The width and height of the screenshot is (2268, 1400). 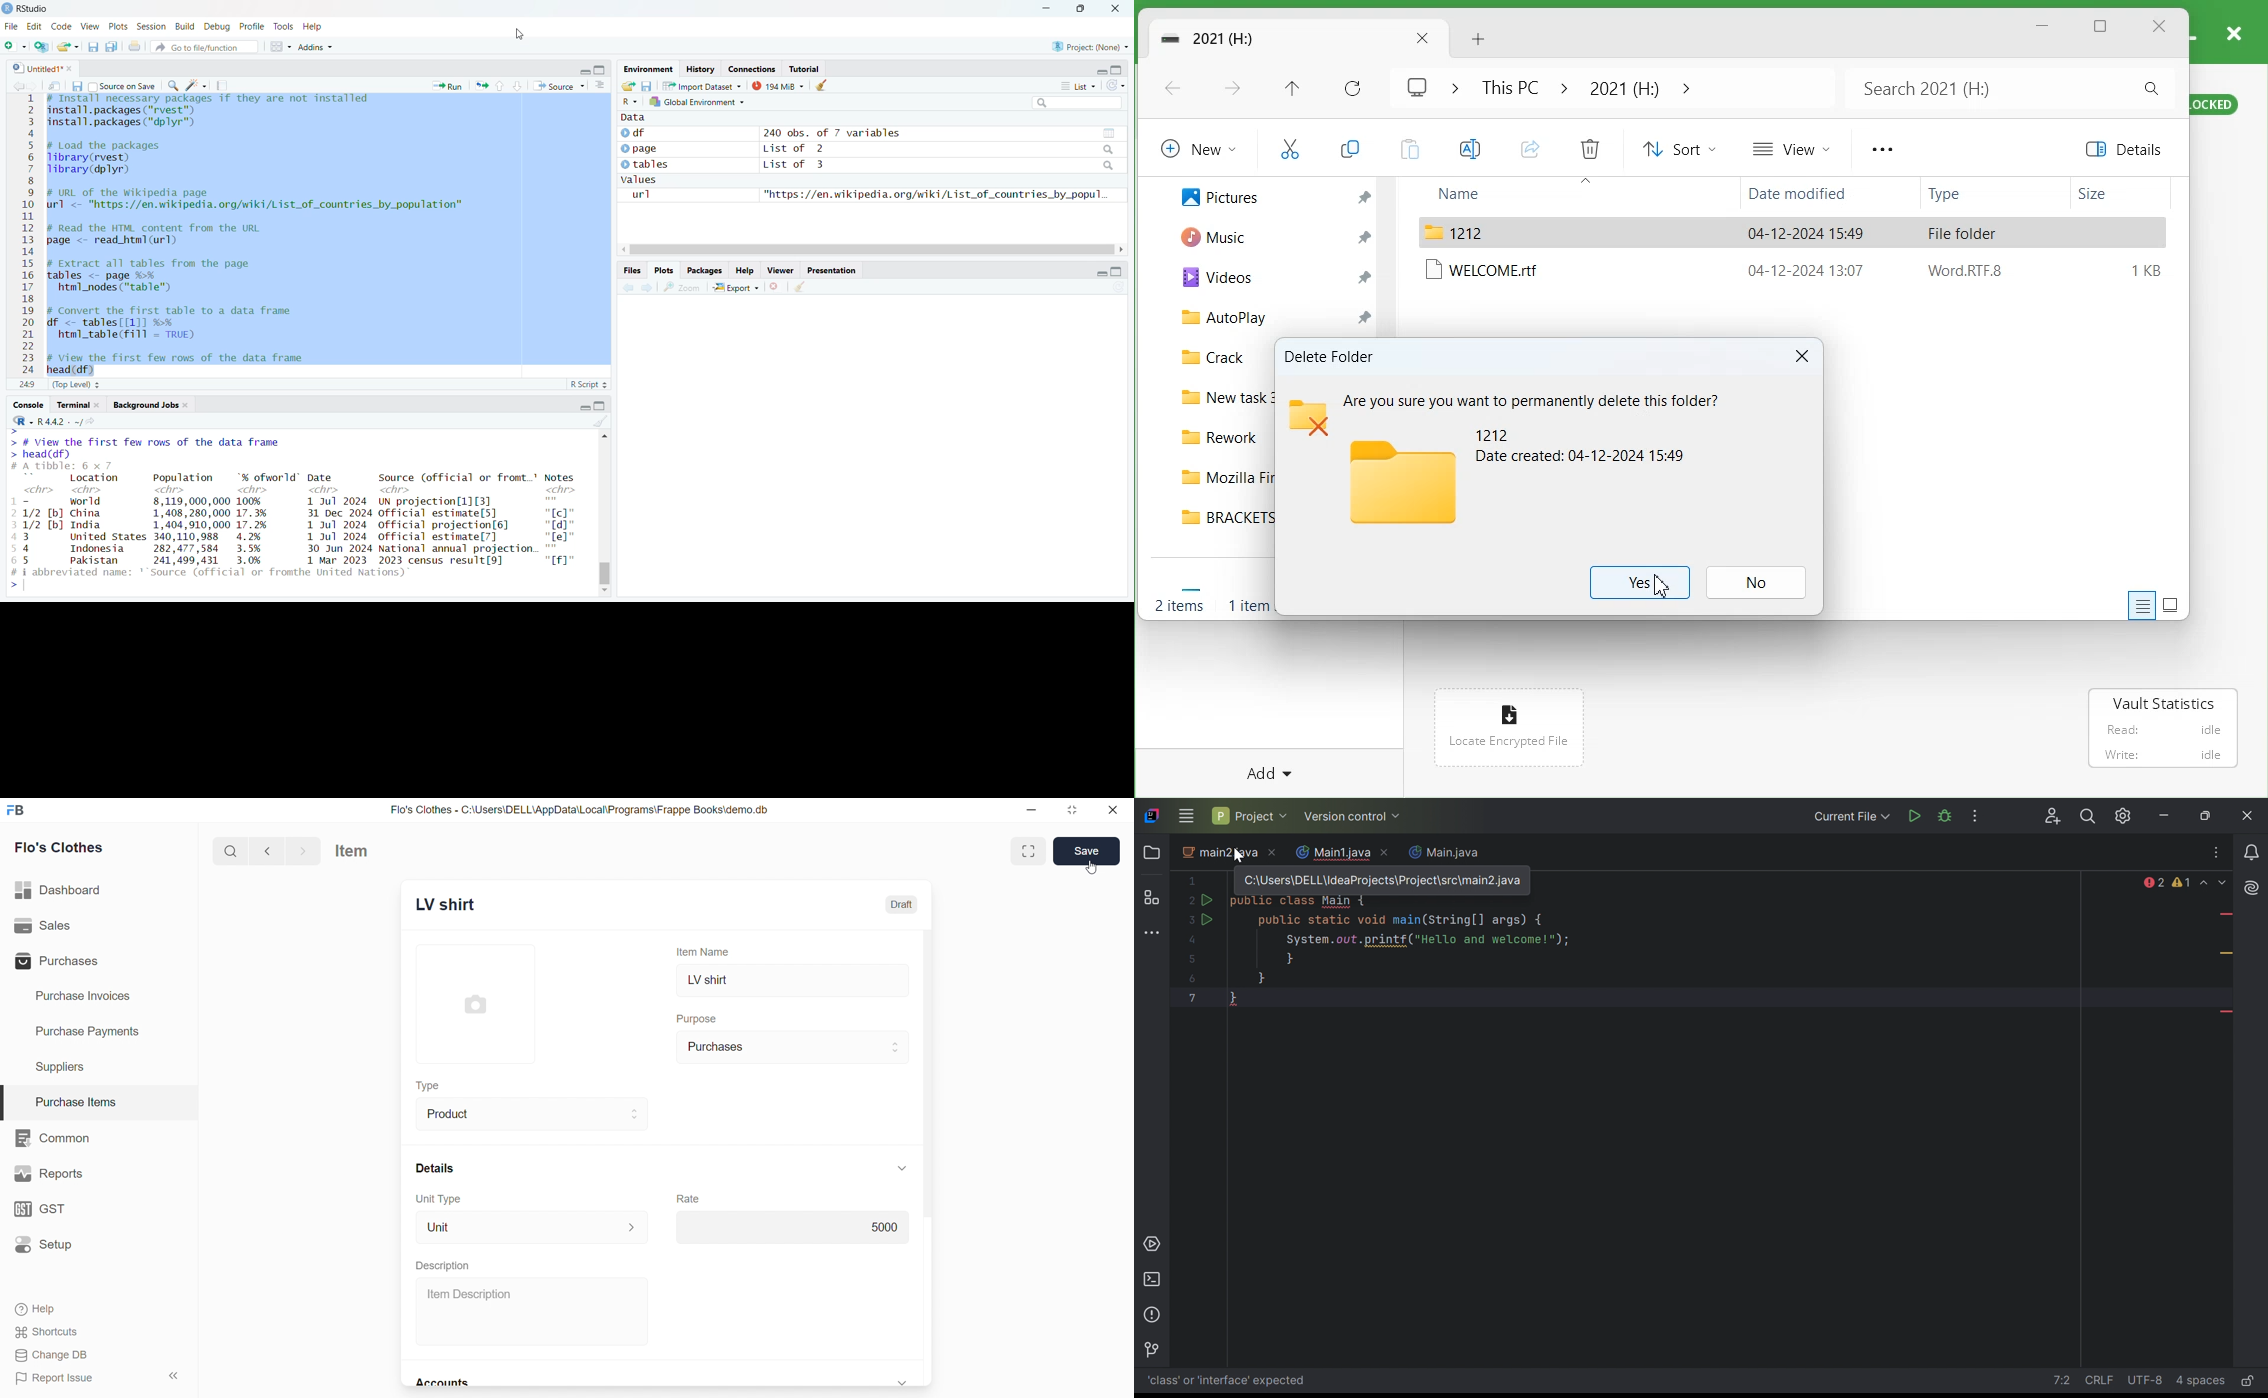 I want to click on image, so click(x=478, y=1004).